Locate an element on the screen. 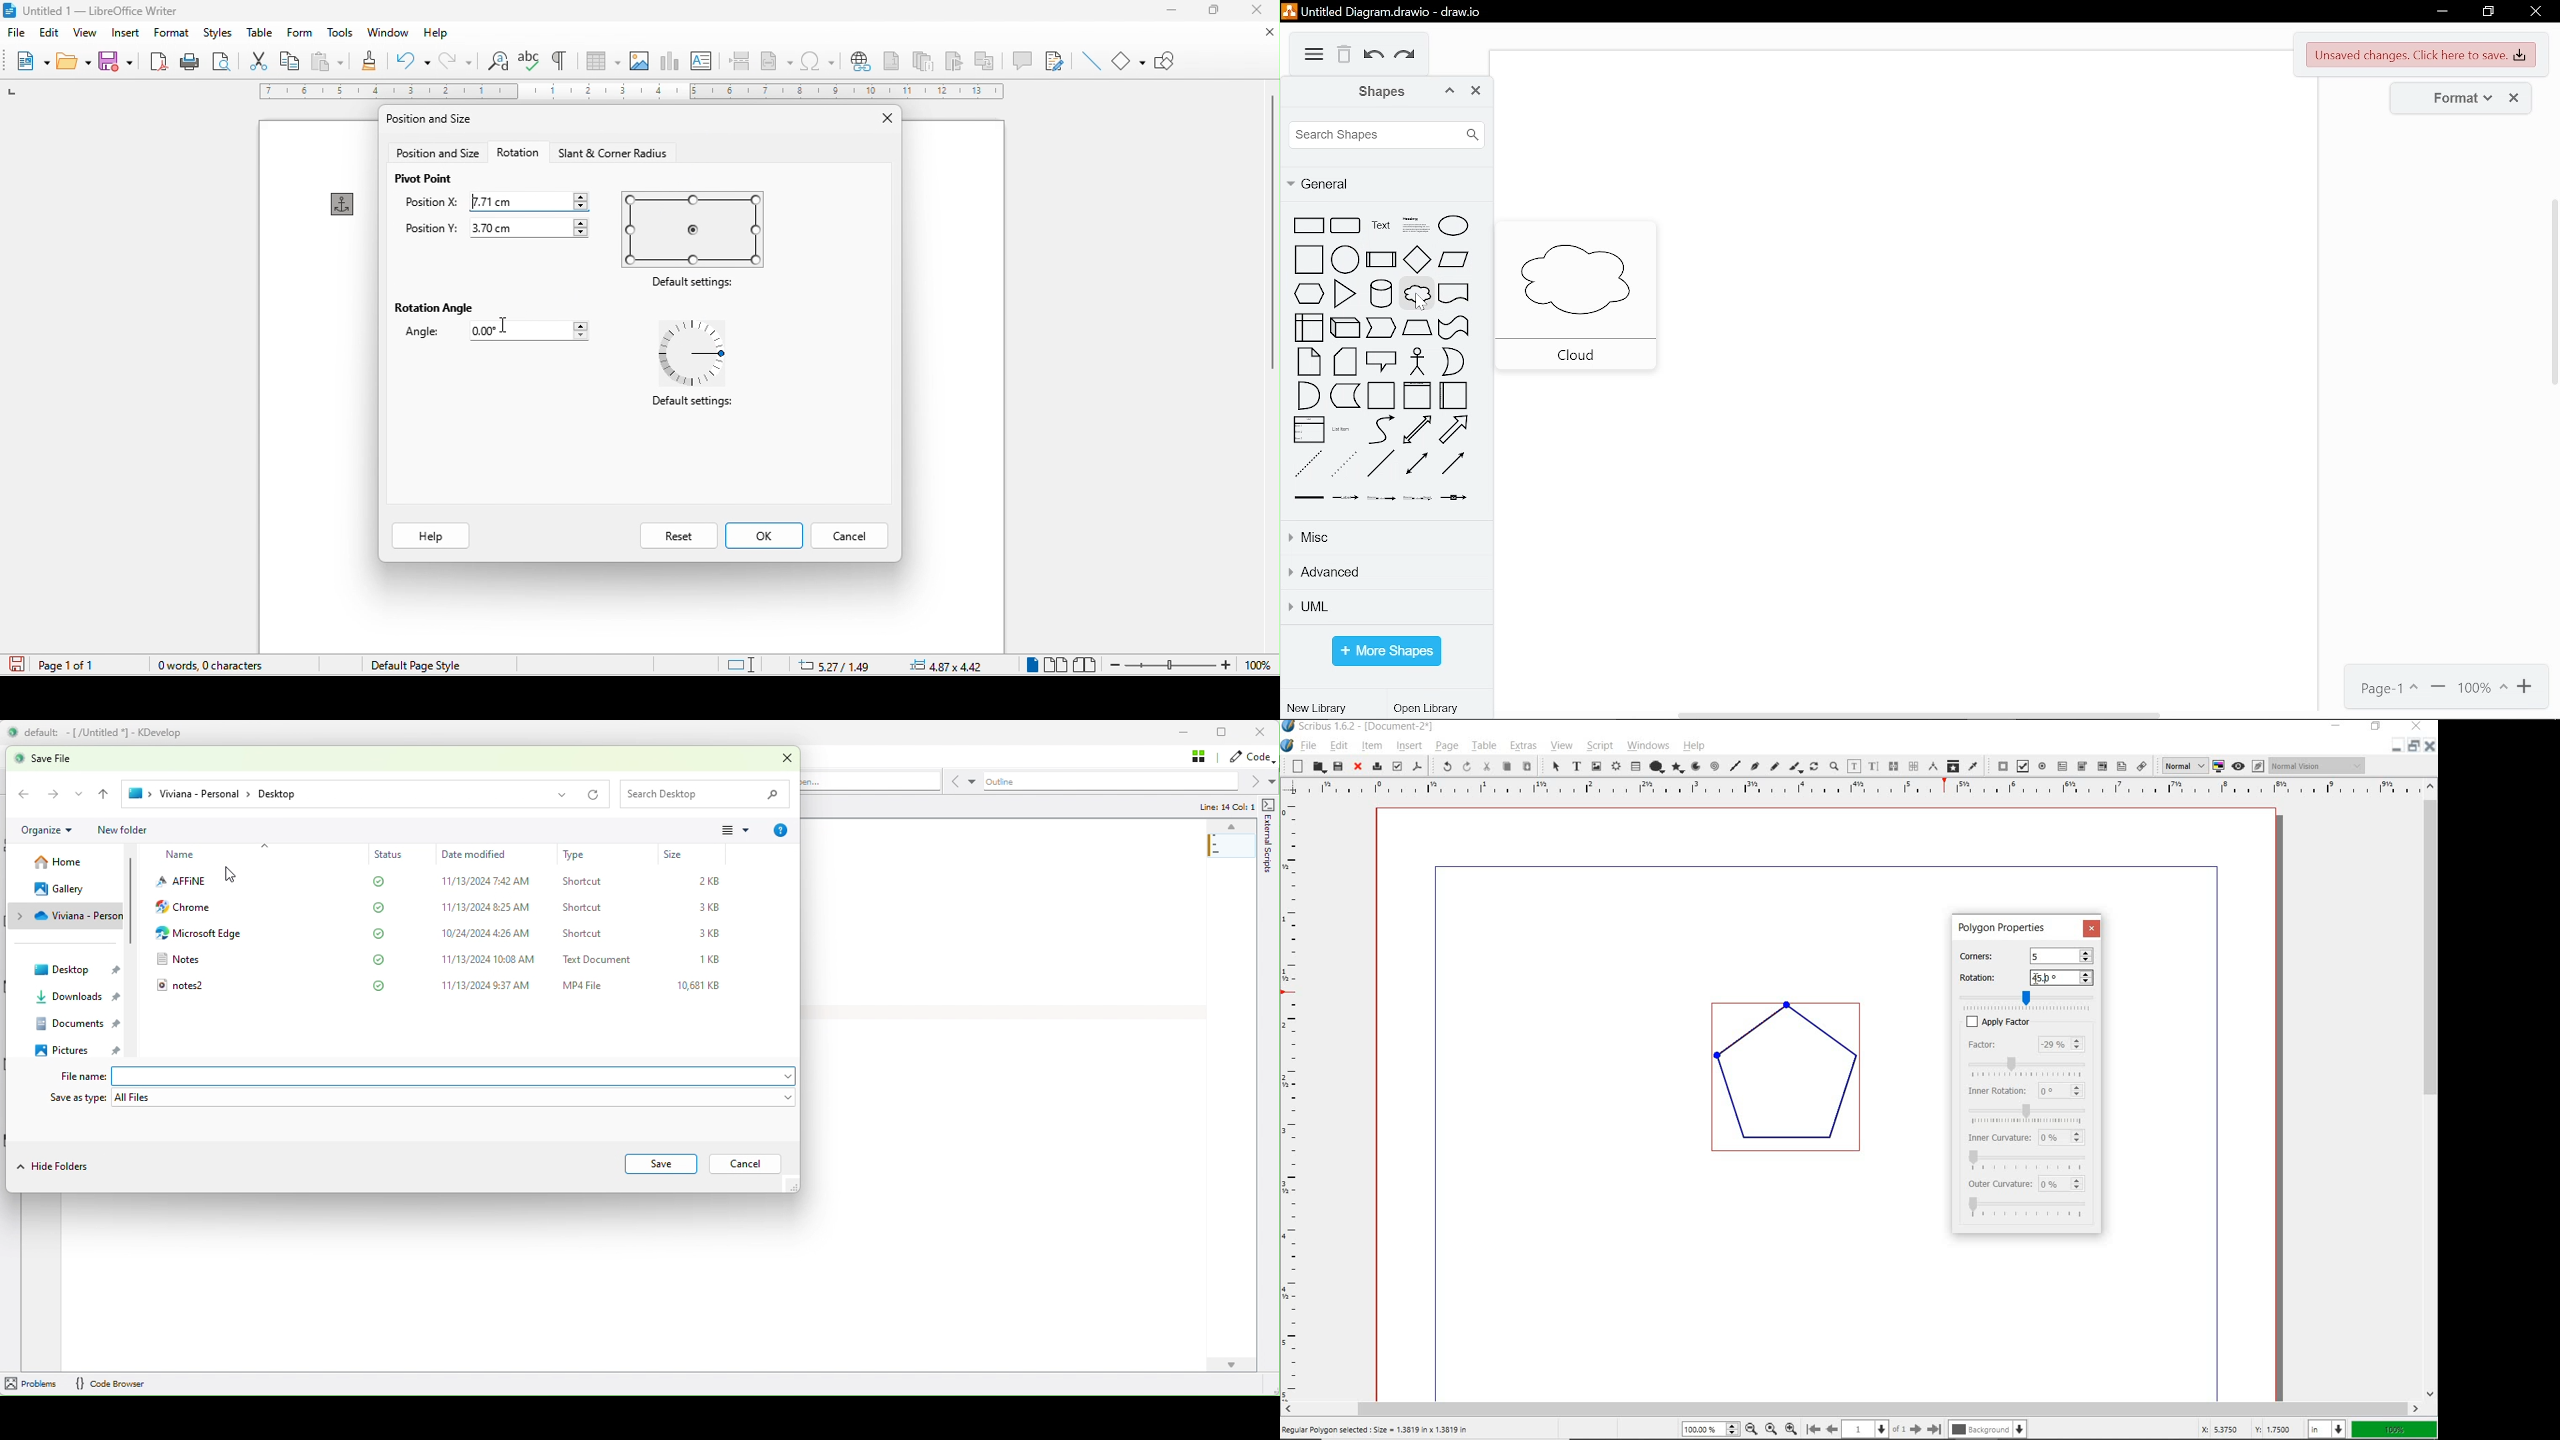  dotted line is located at coordinates (1344, 464).